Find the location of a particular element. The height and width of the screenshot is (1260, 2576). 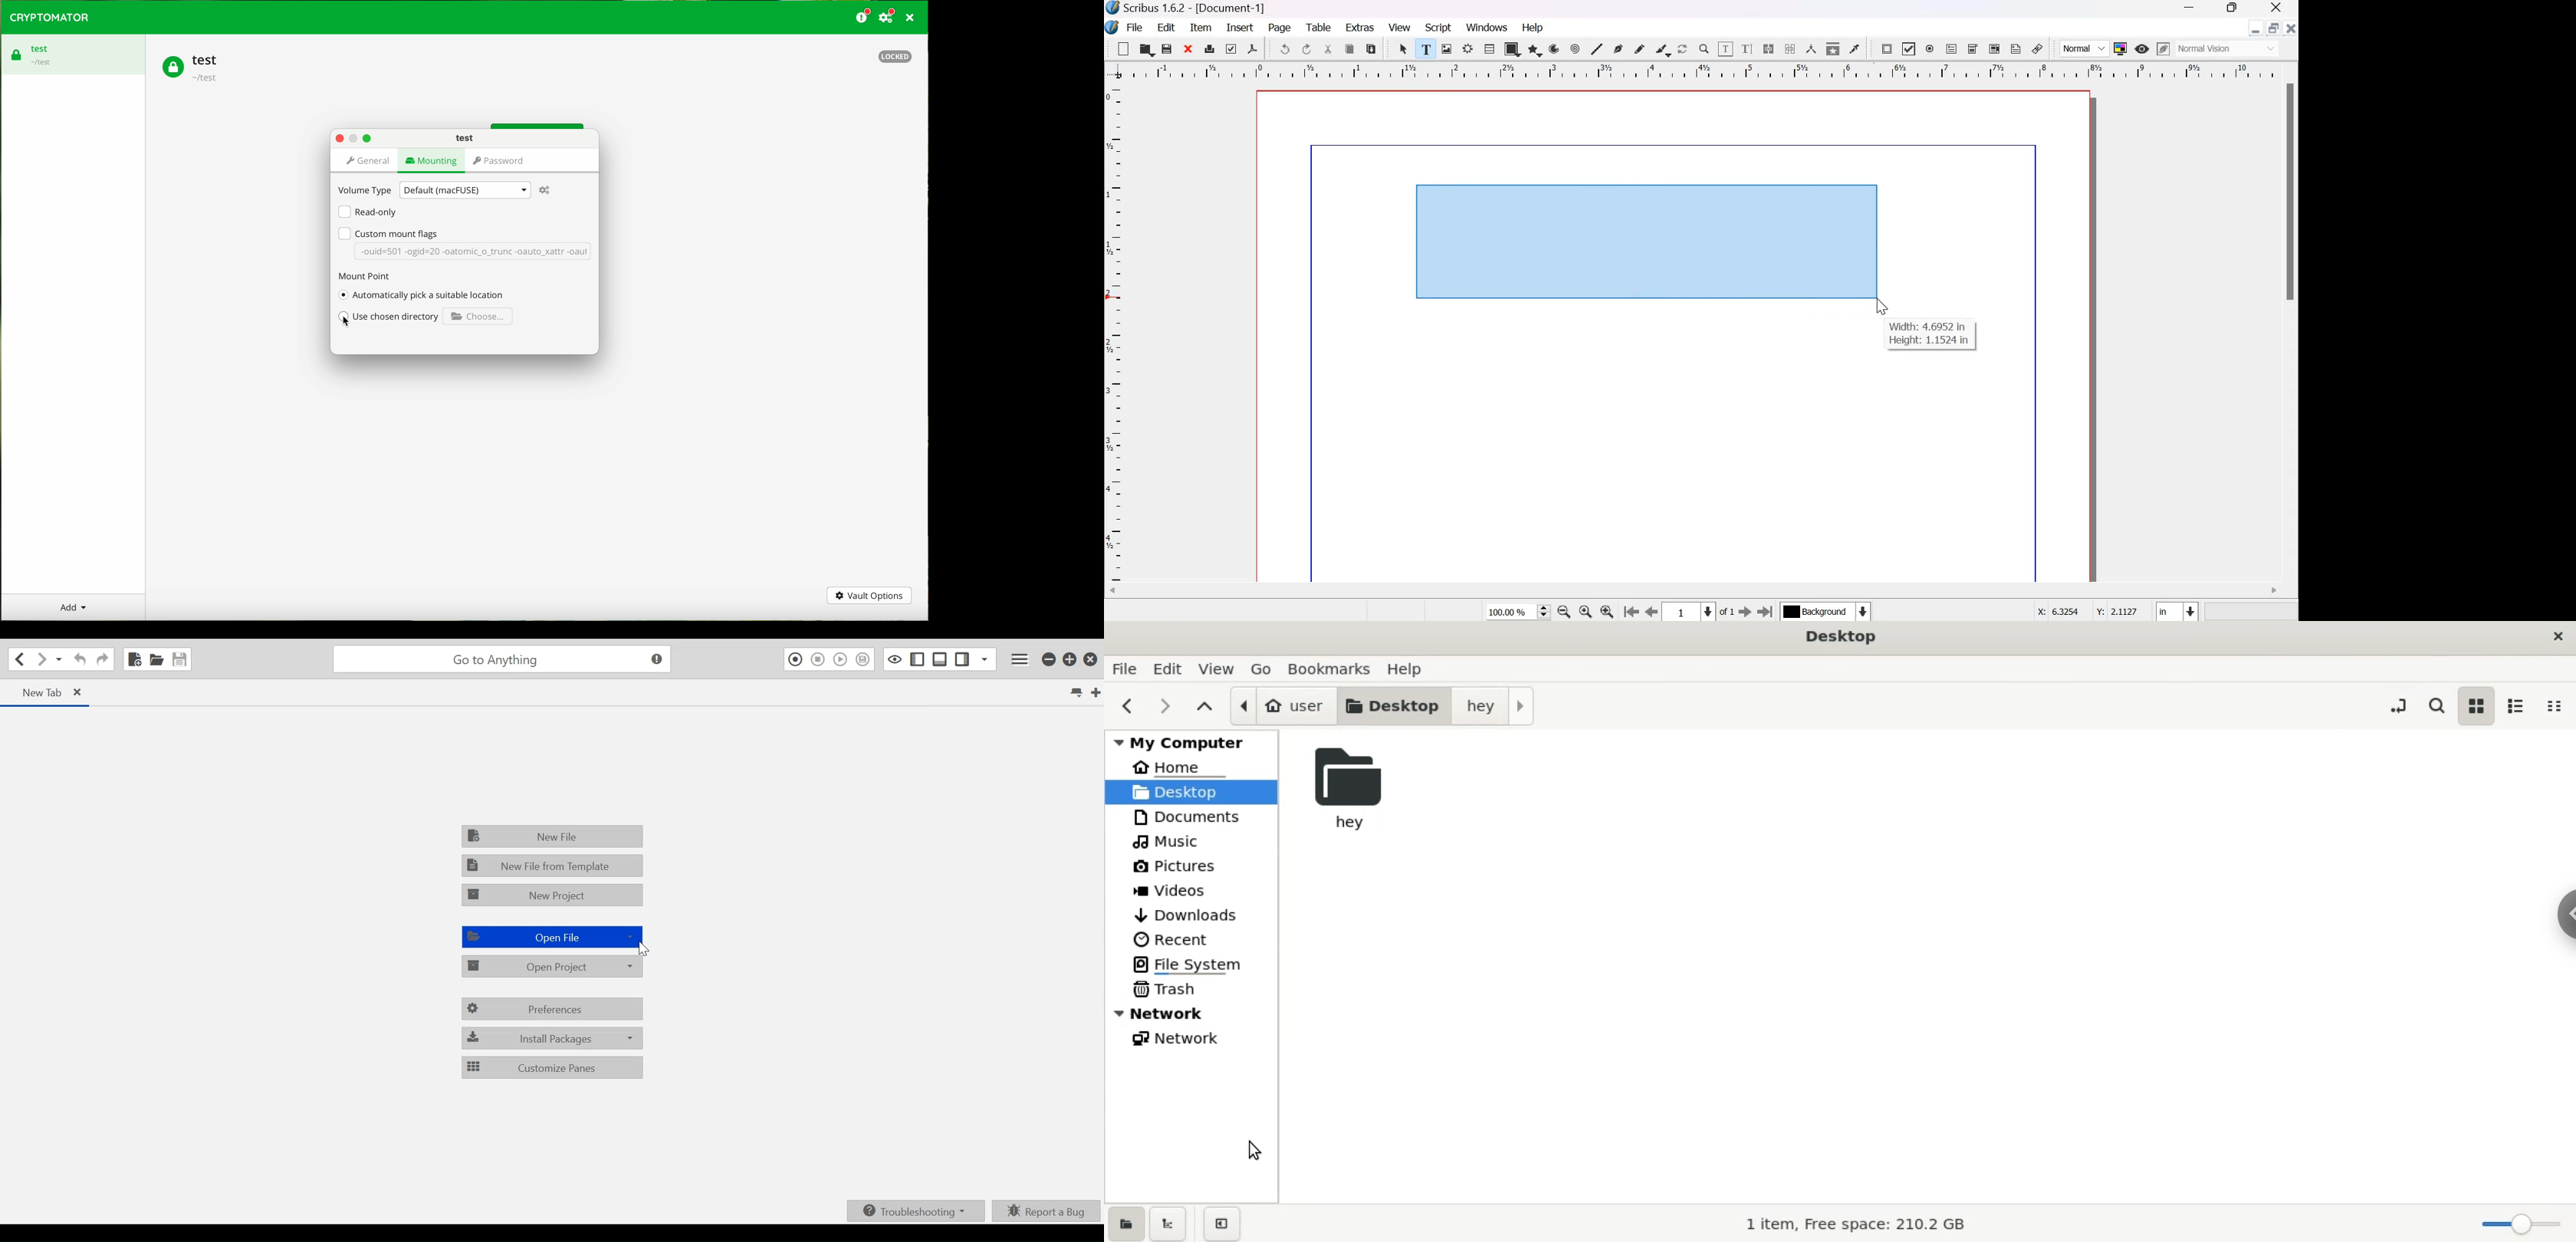

cursor is located at coordinates (1887, 307).